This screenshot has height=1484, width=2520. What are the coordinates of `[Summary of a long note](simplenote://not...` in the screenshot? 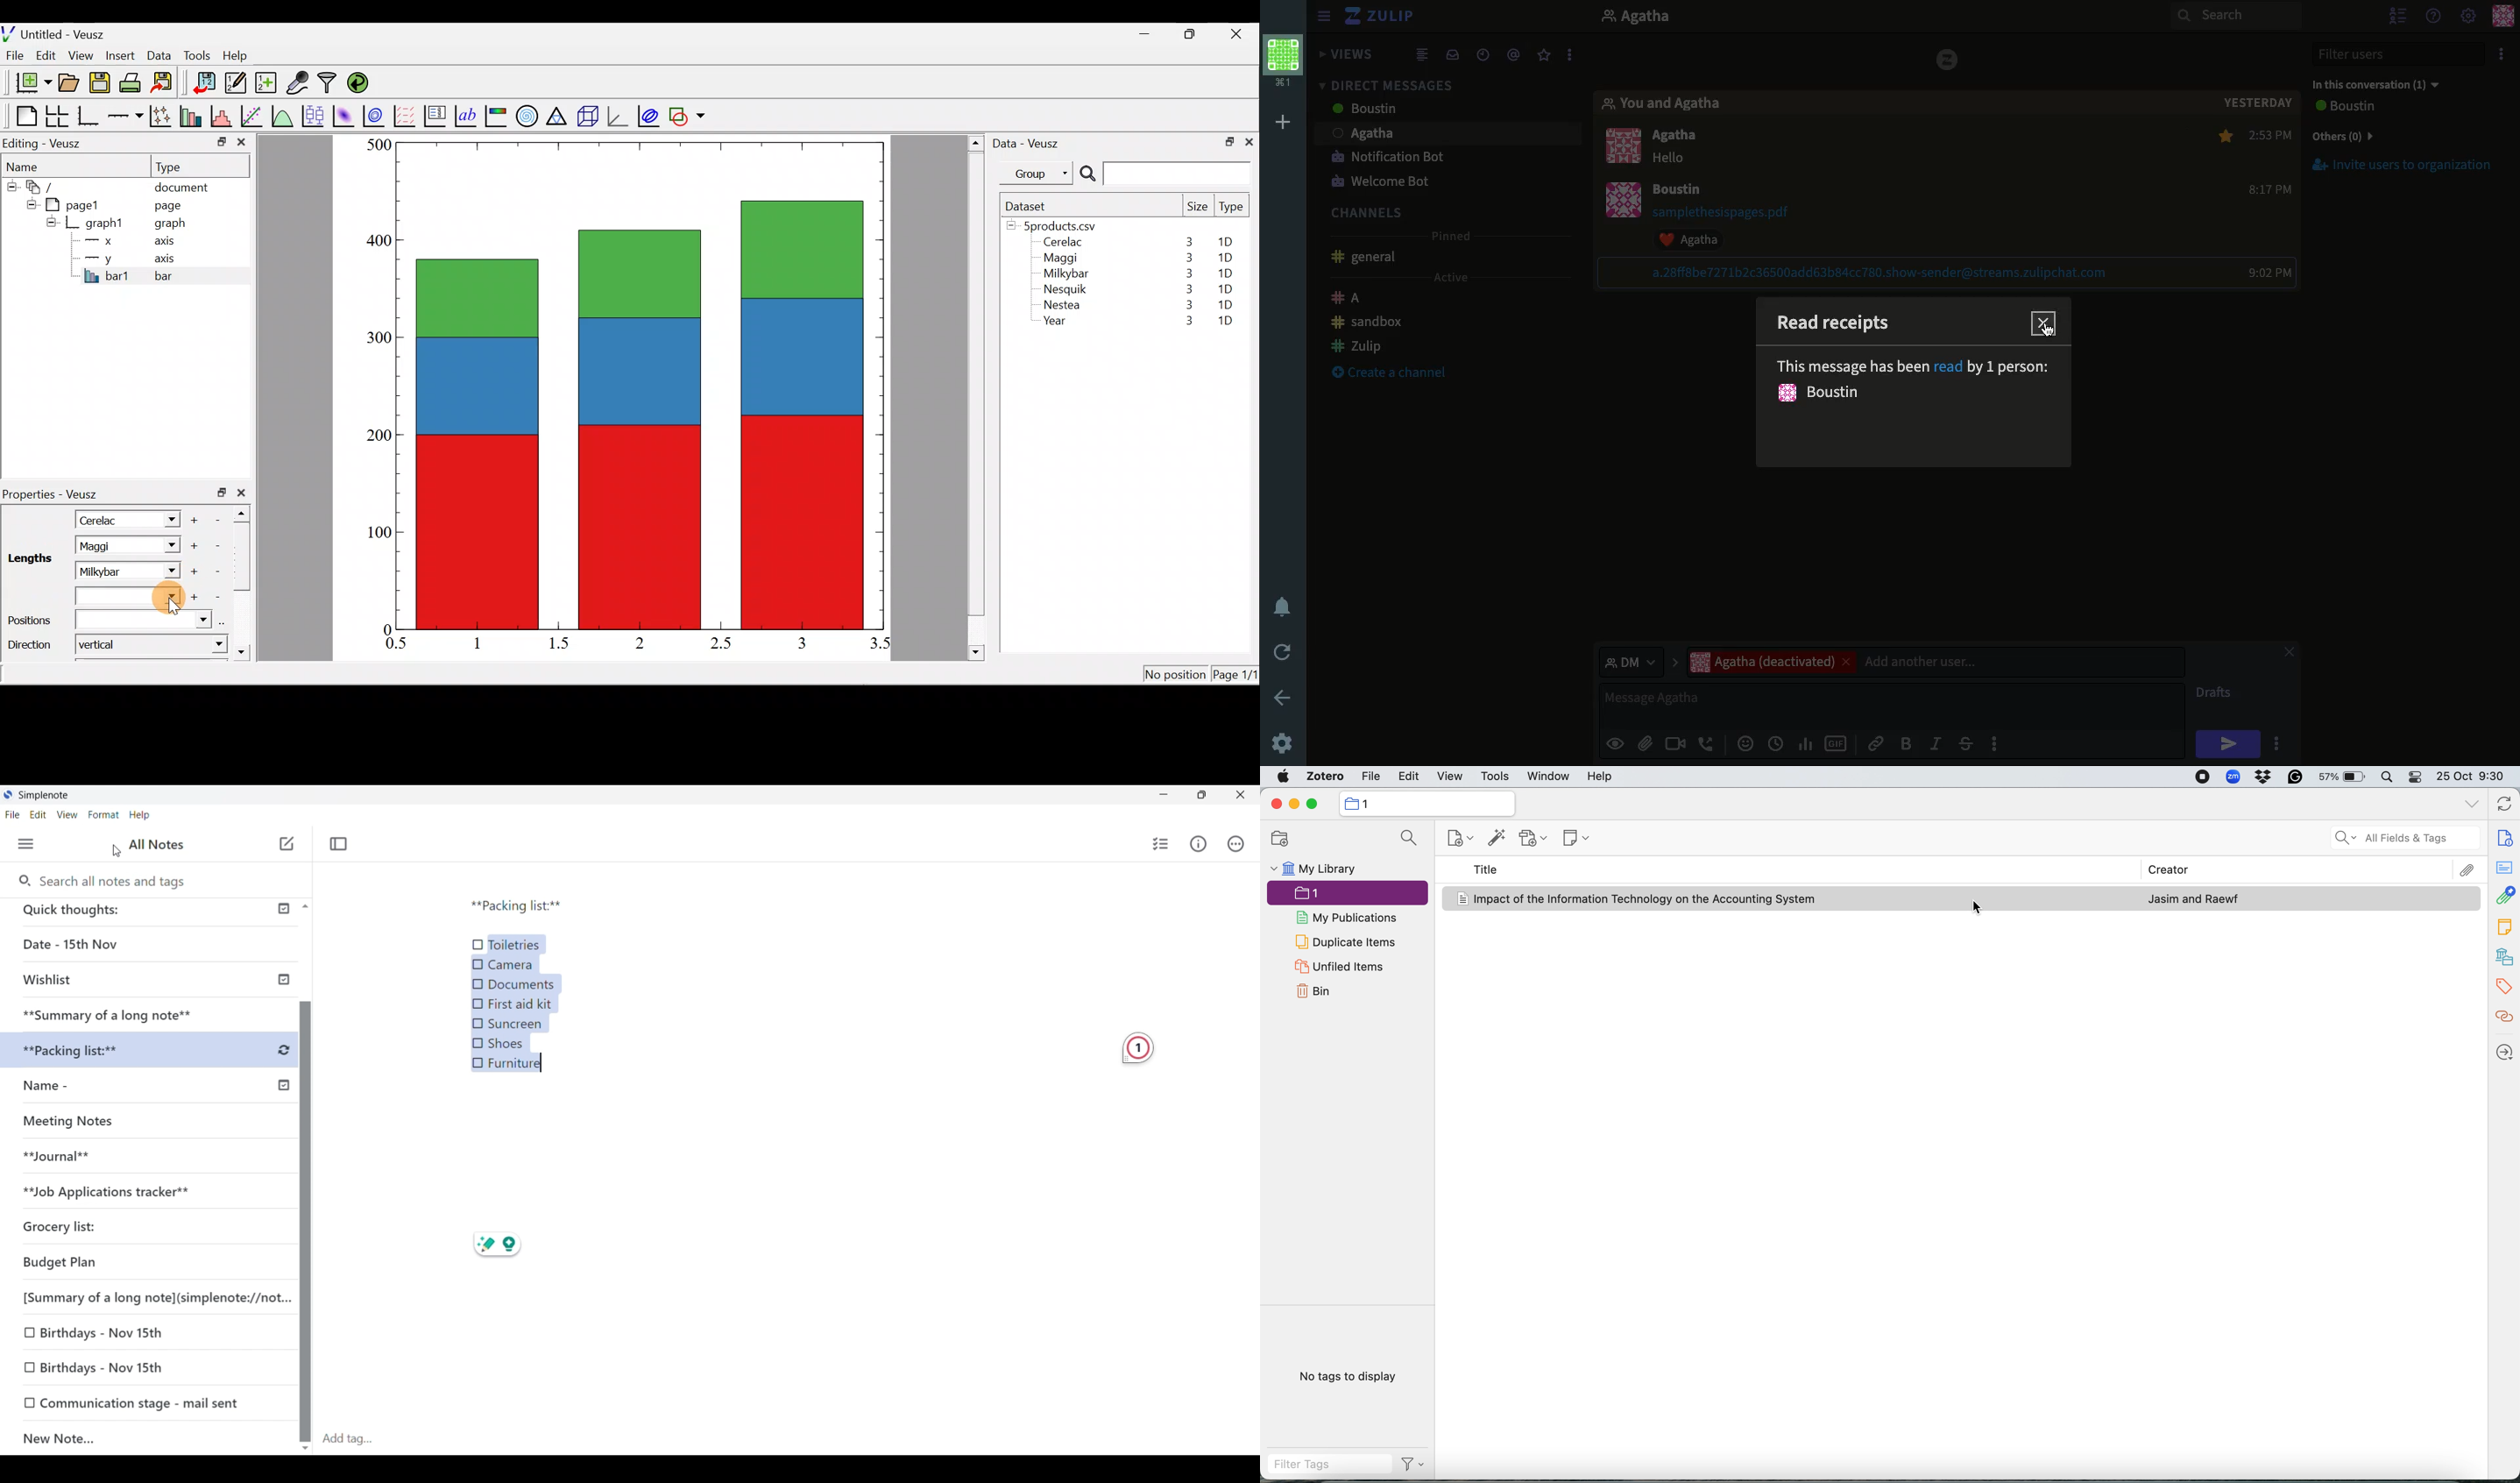 It's located at (151, 1298).